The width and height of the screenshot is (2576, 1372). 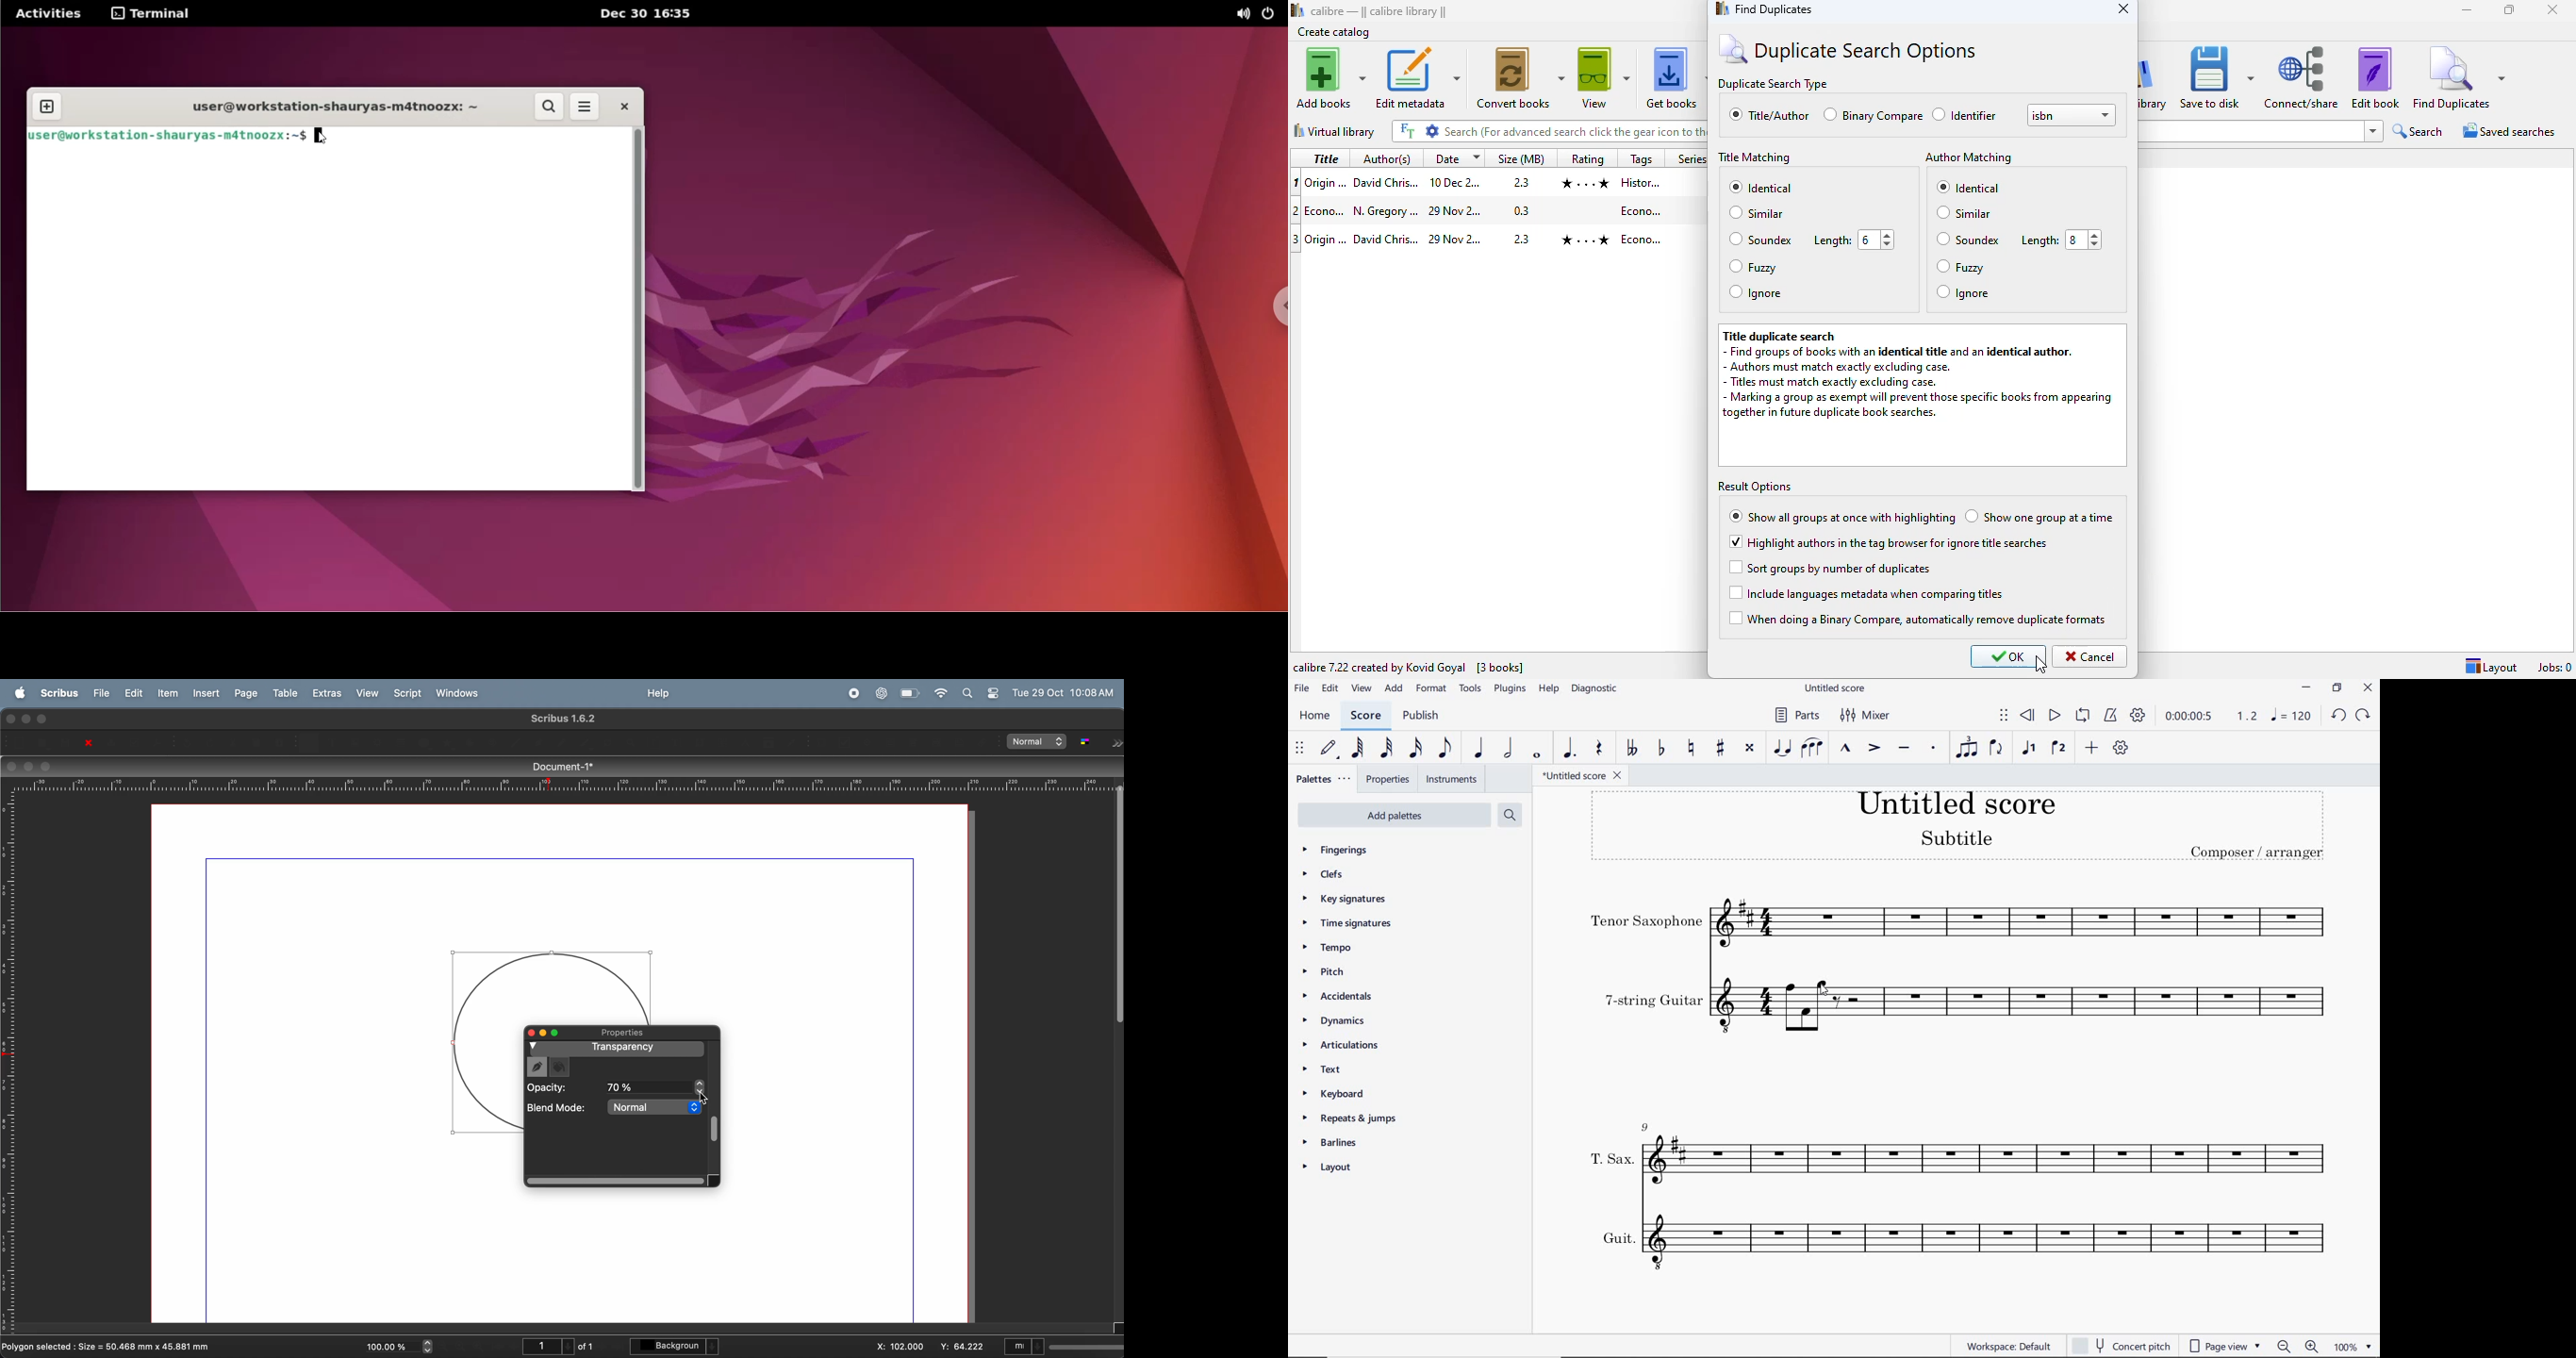 I want to click on LOOP PLAYBACK, so click(x=2083, y=715).